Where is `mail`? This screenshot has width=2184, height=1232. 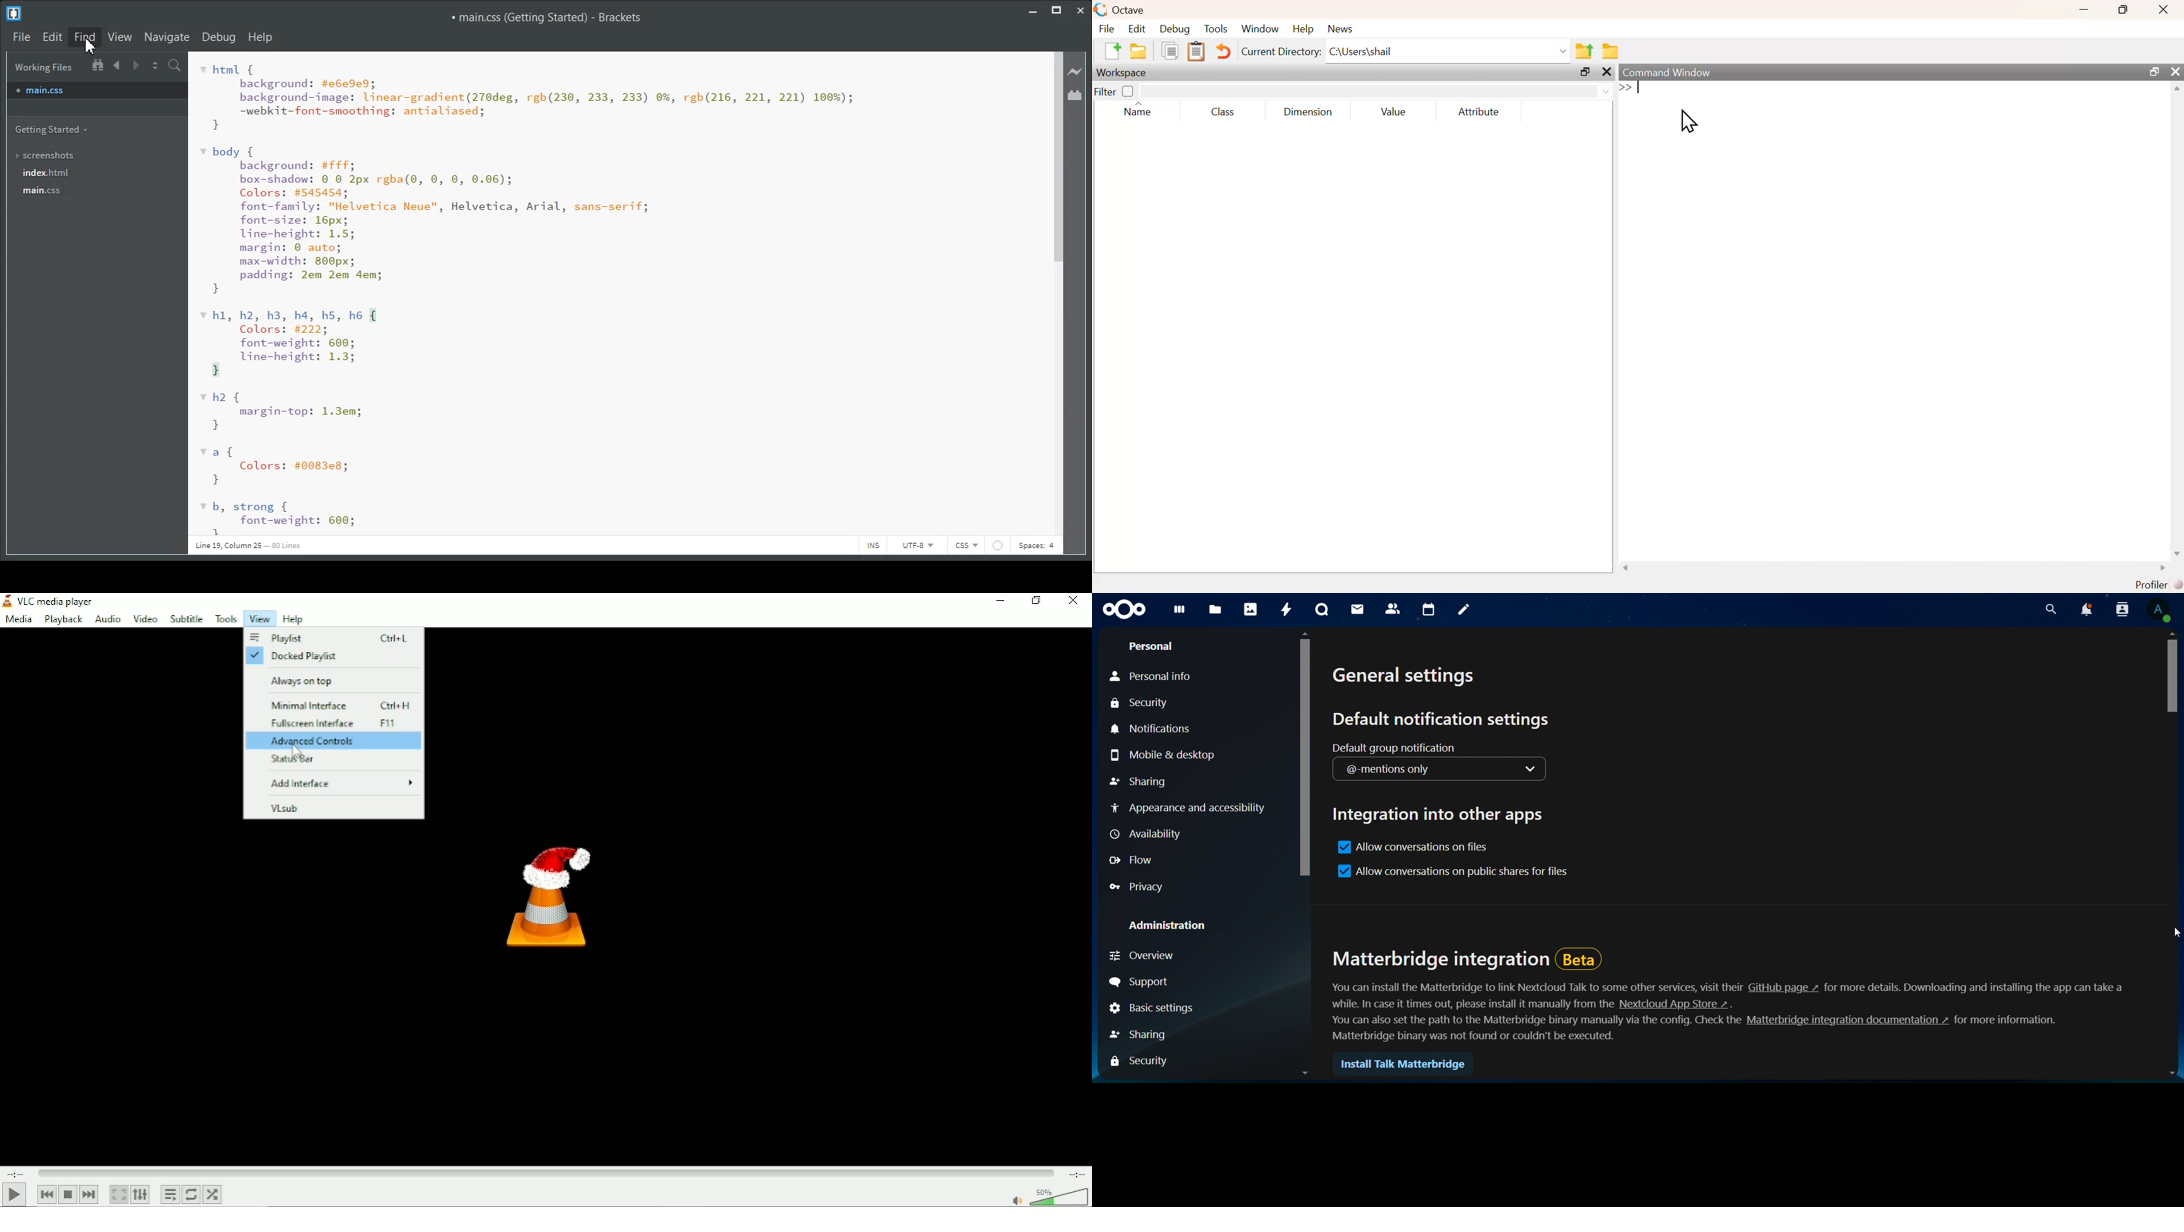 mail is located at coordinates (1355, 609).